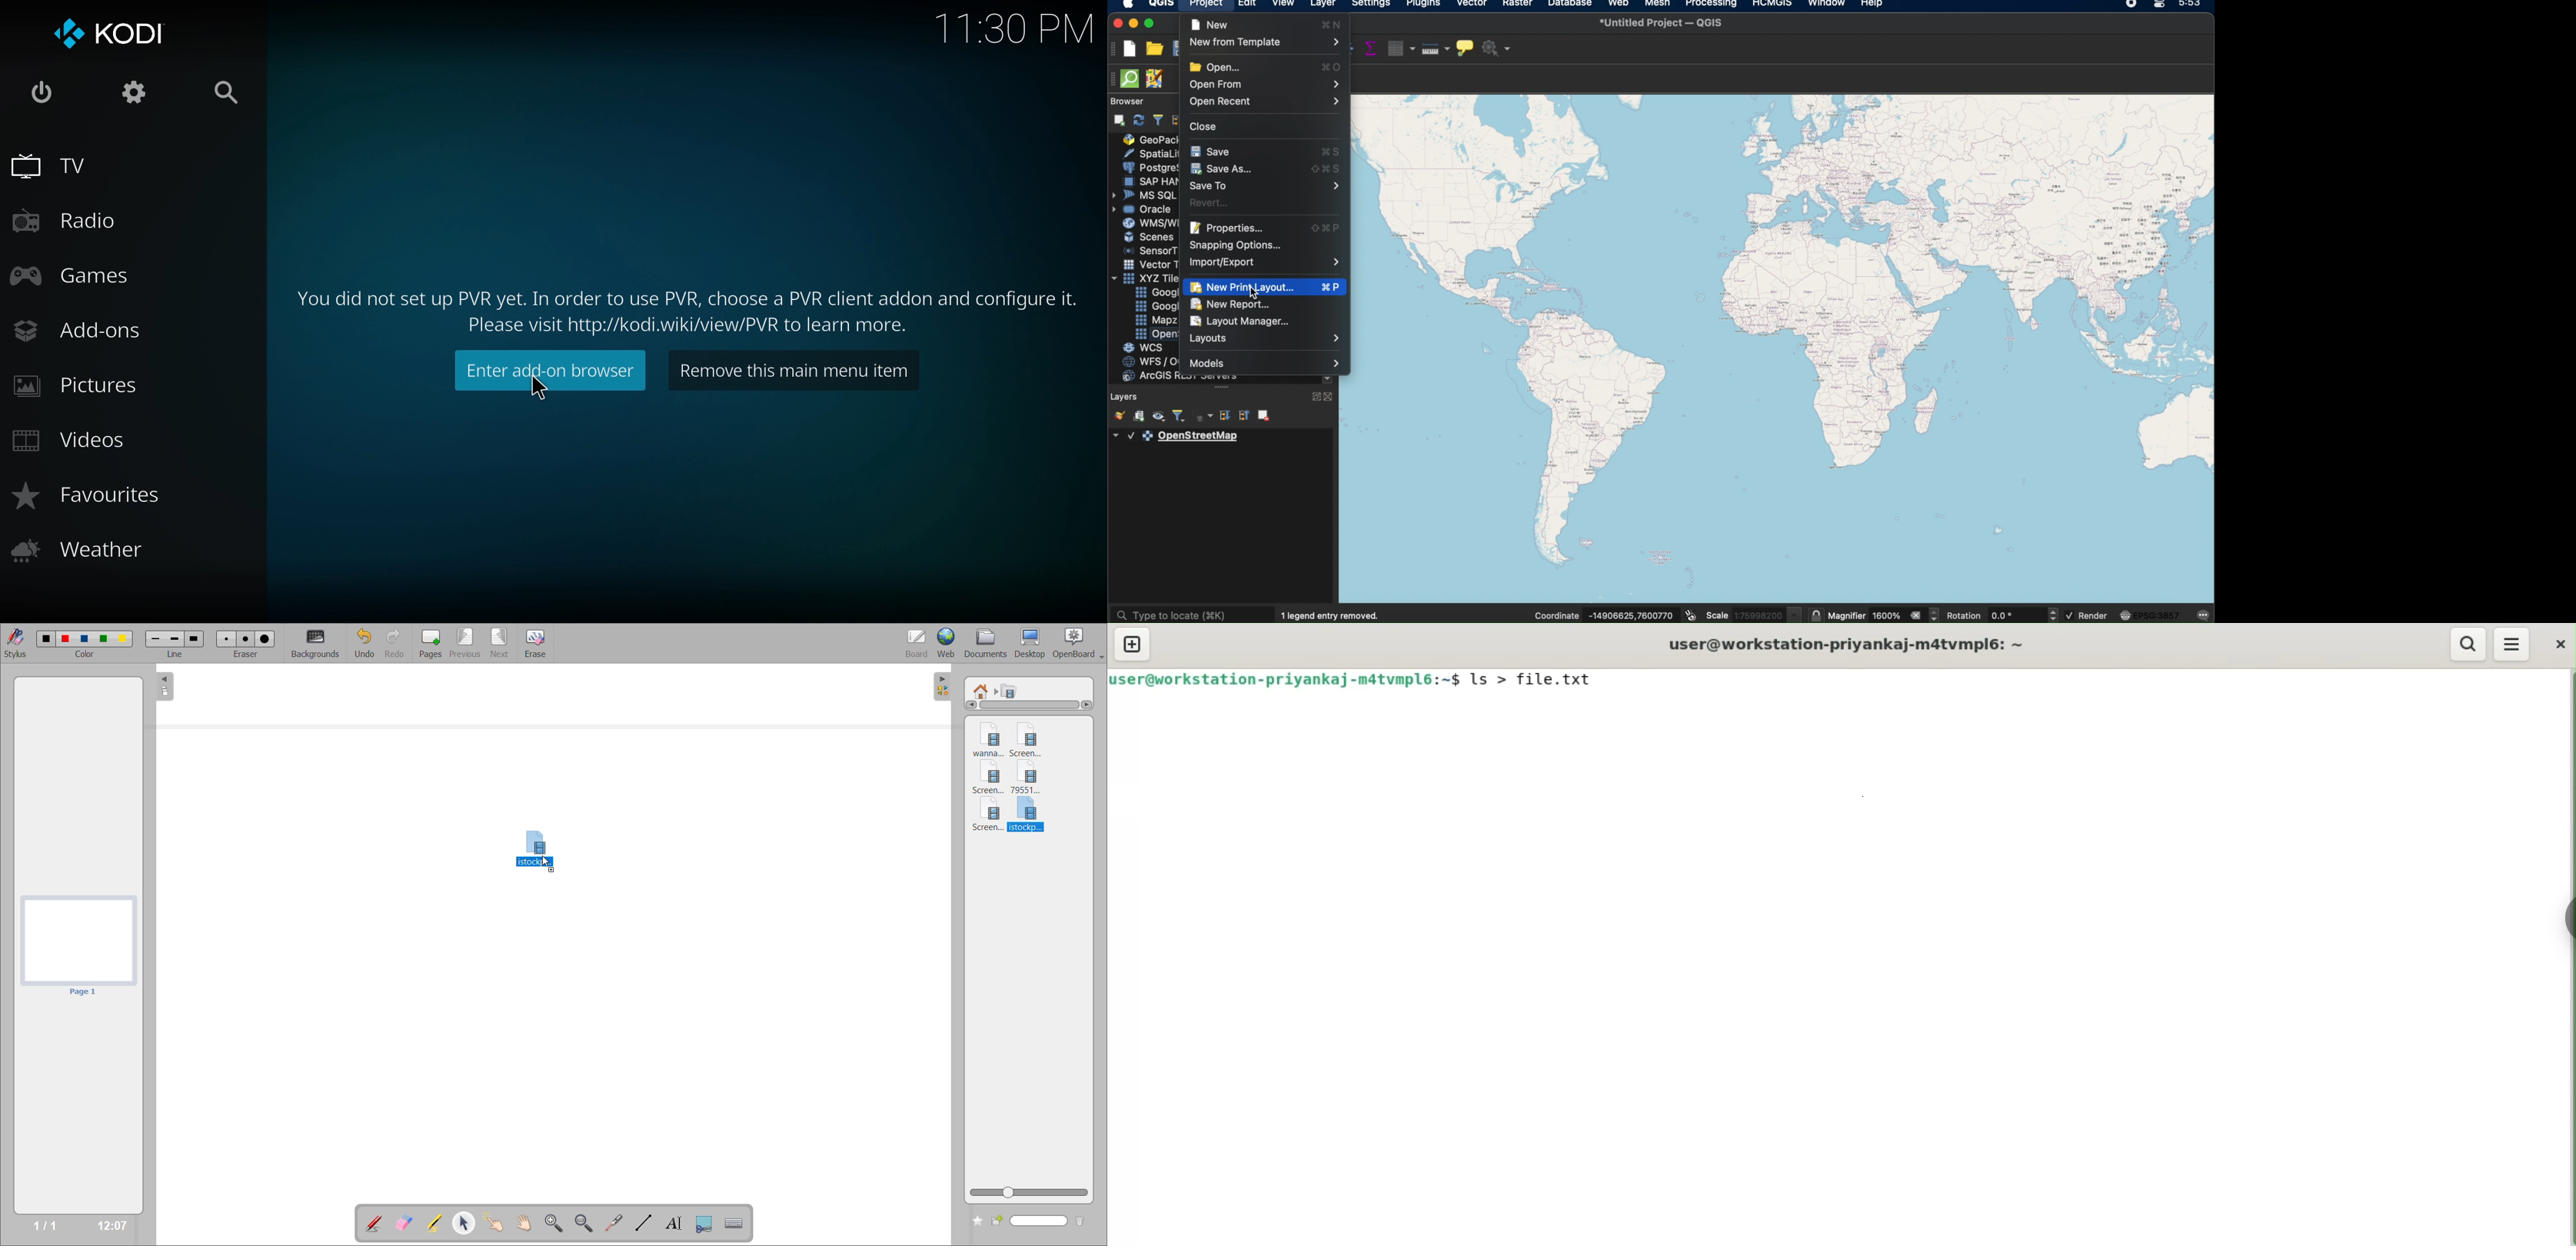 This screenshot has width=2576, height=1260. I want to click on raster, so click(1517, 5).